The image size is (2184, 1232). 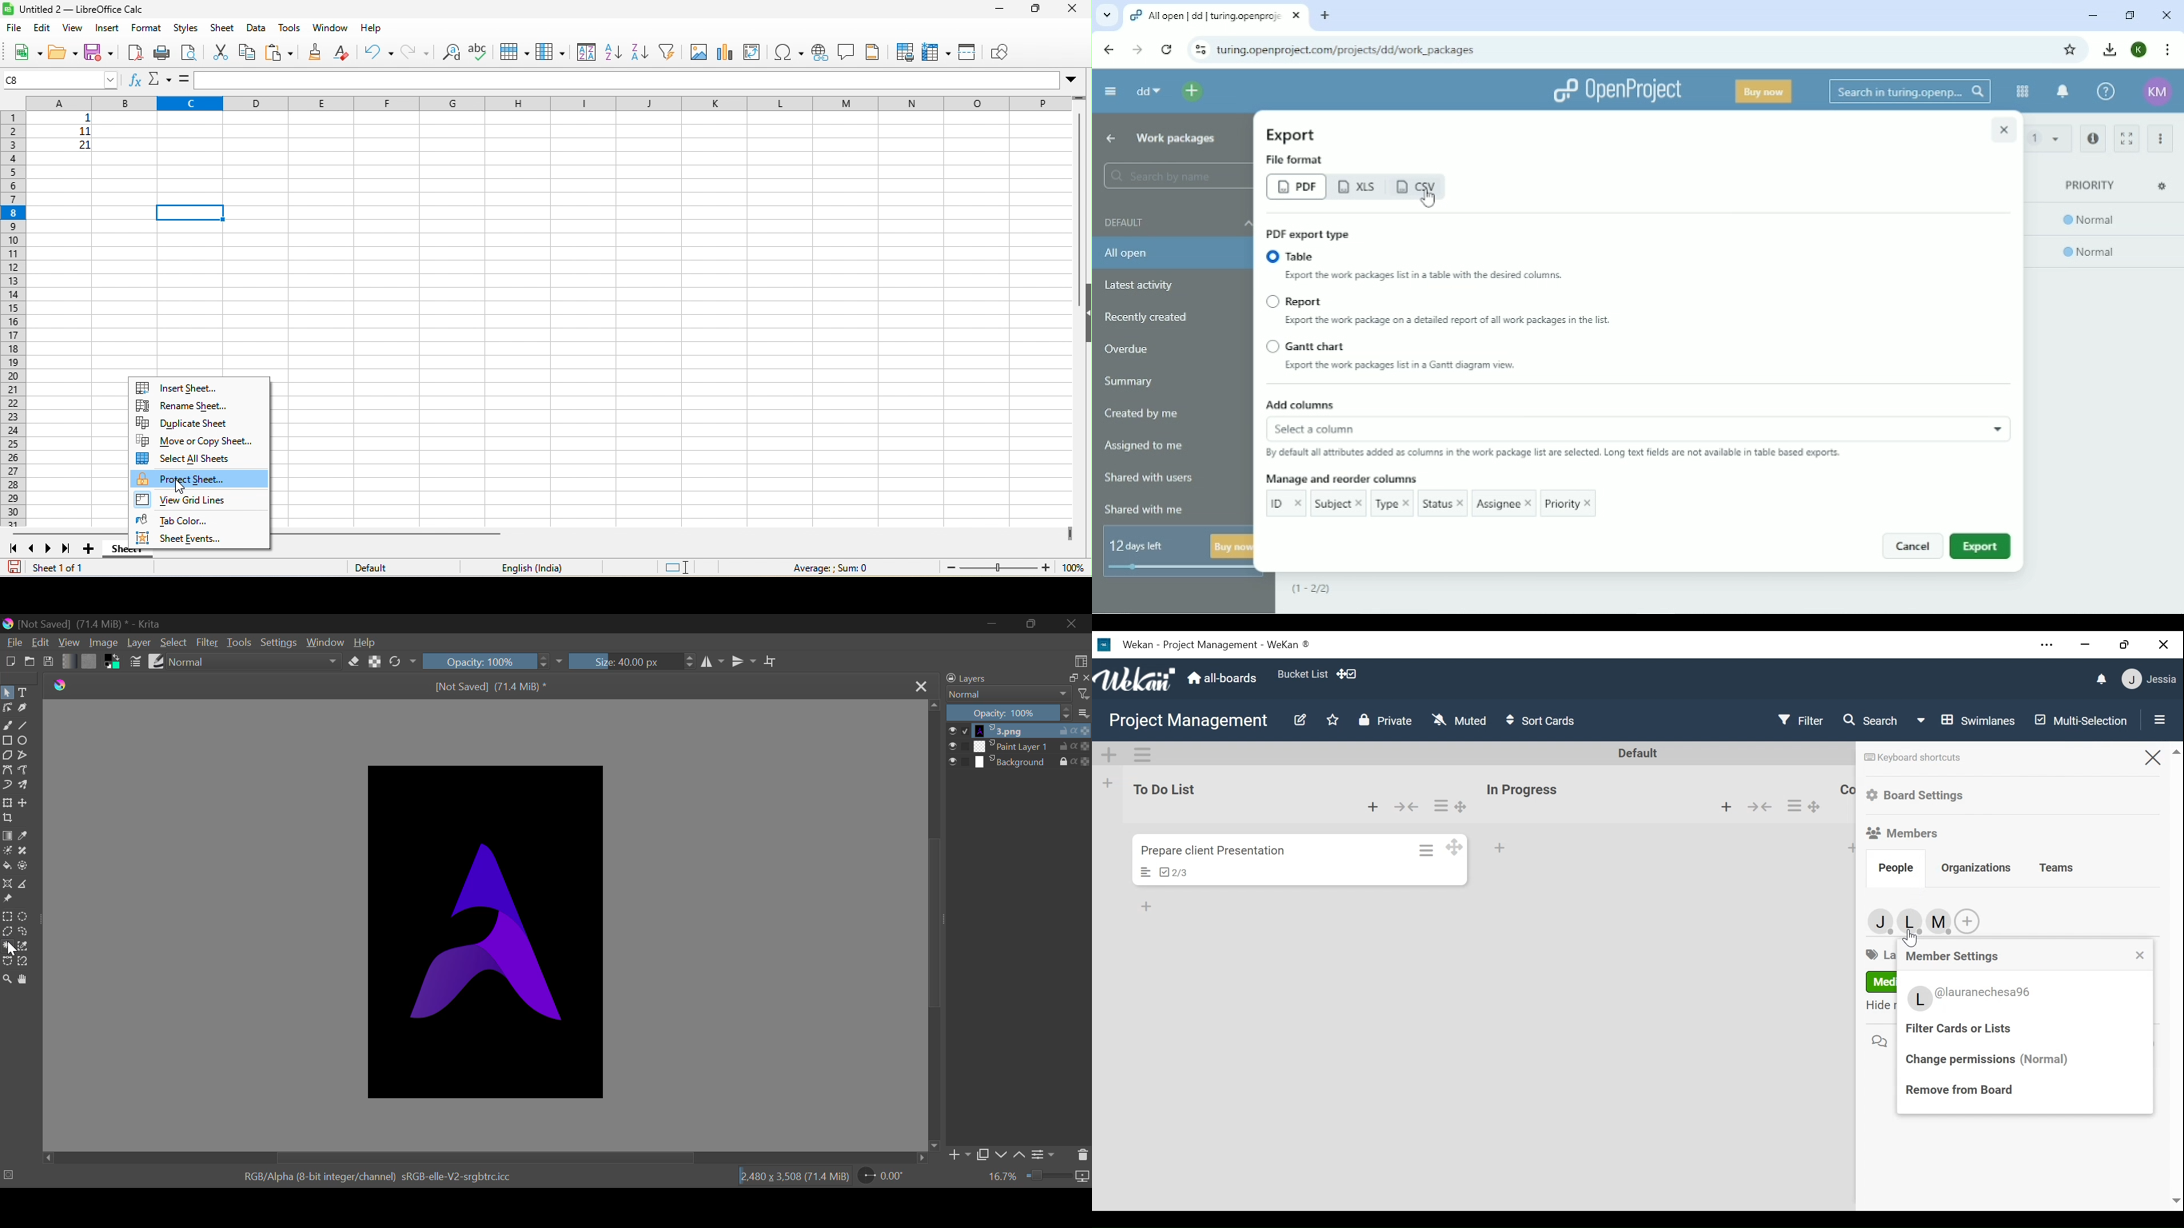 What do you see at coordinates (25, 711) in the screenshot?
I see `Calligraphic Tool` at bounding box center [25, 711].